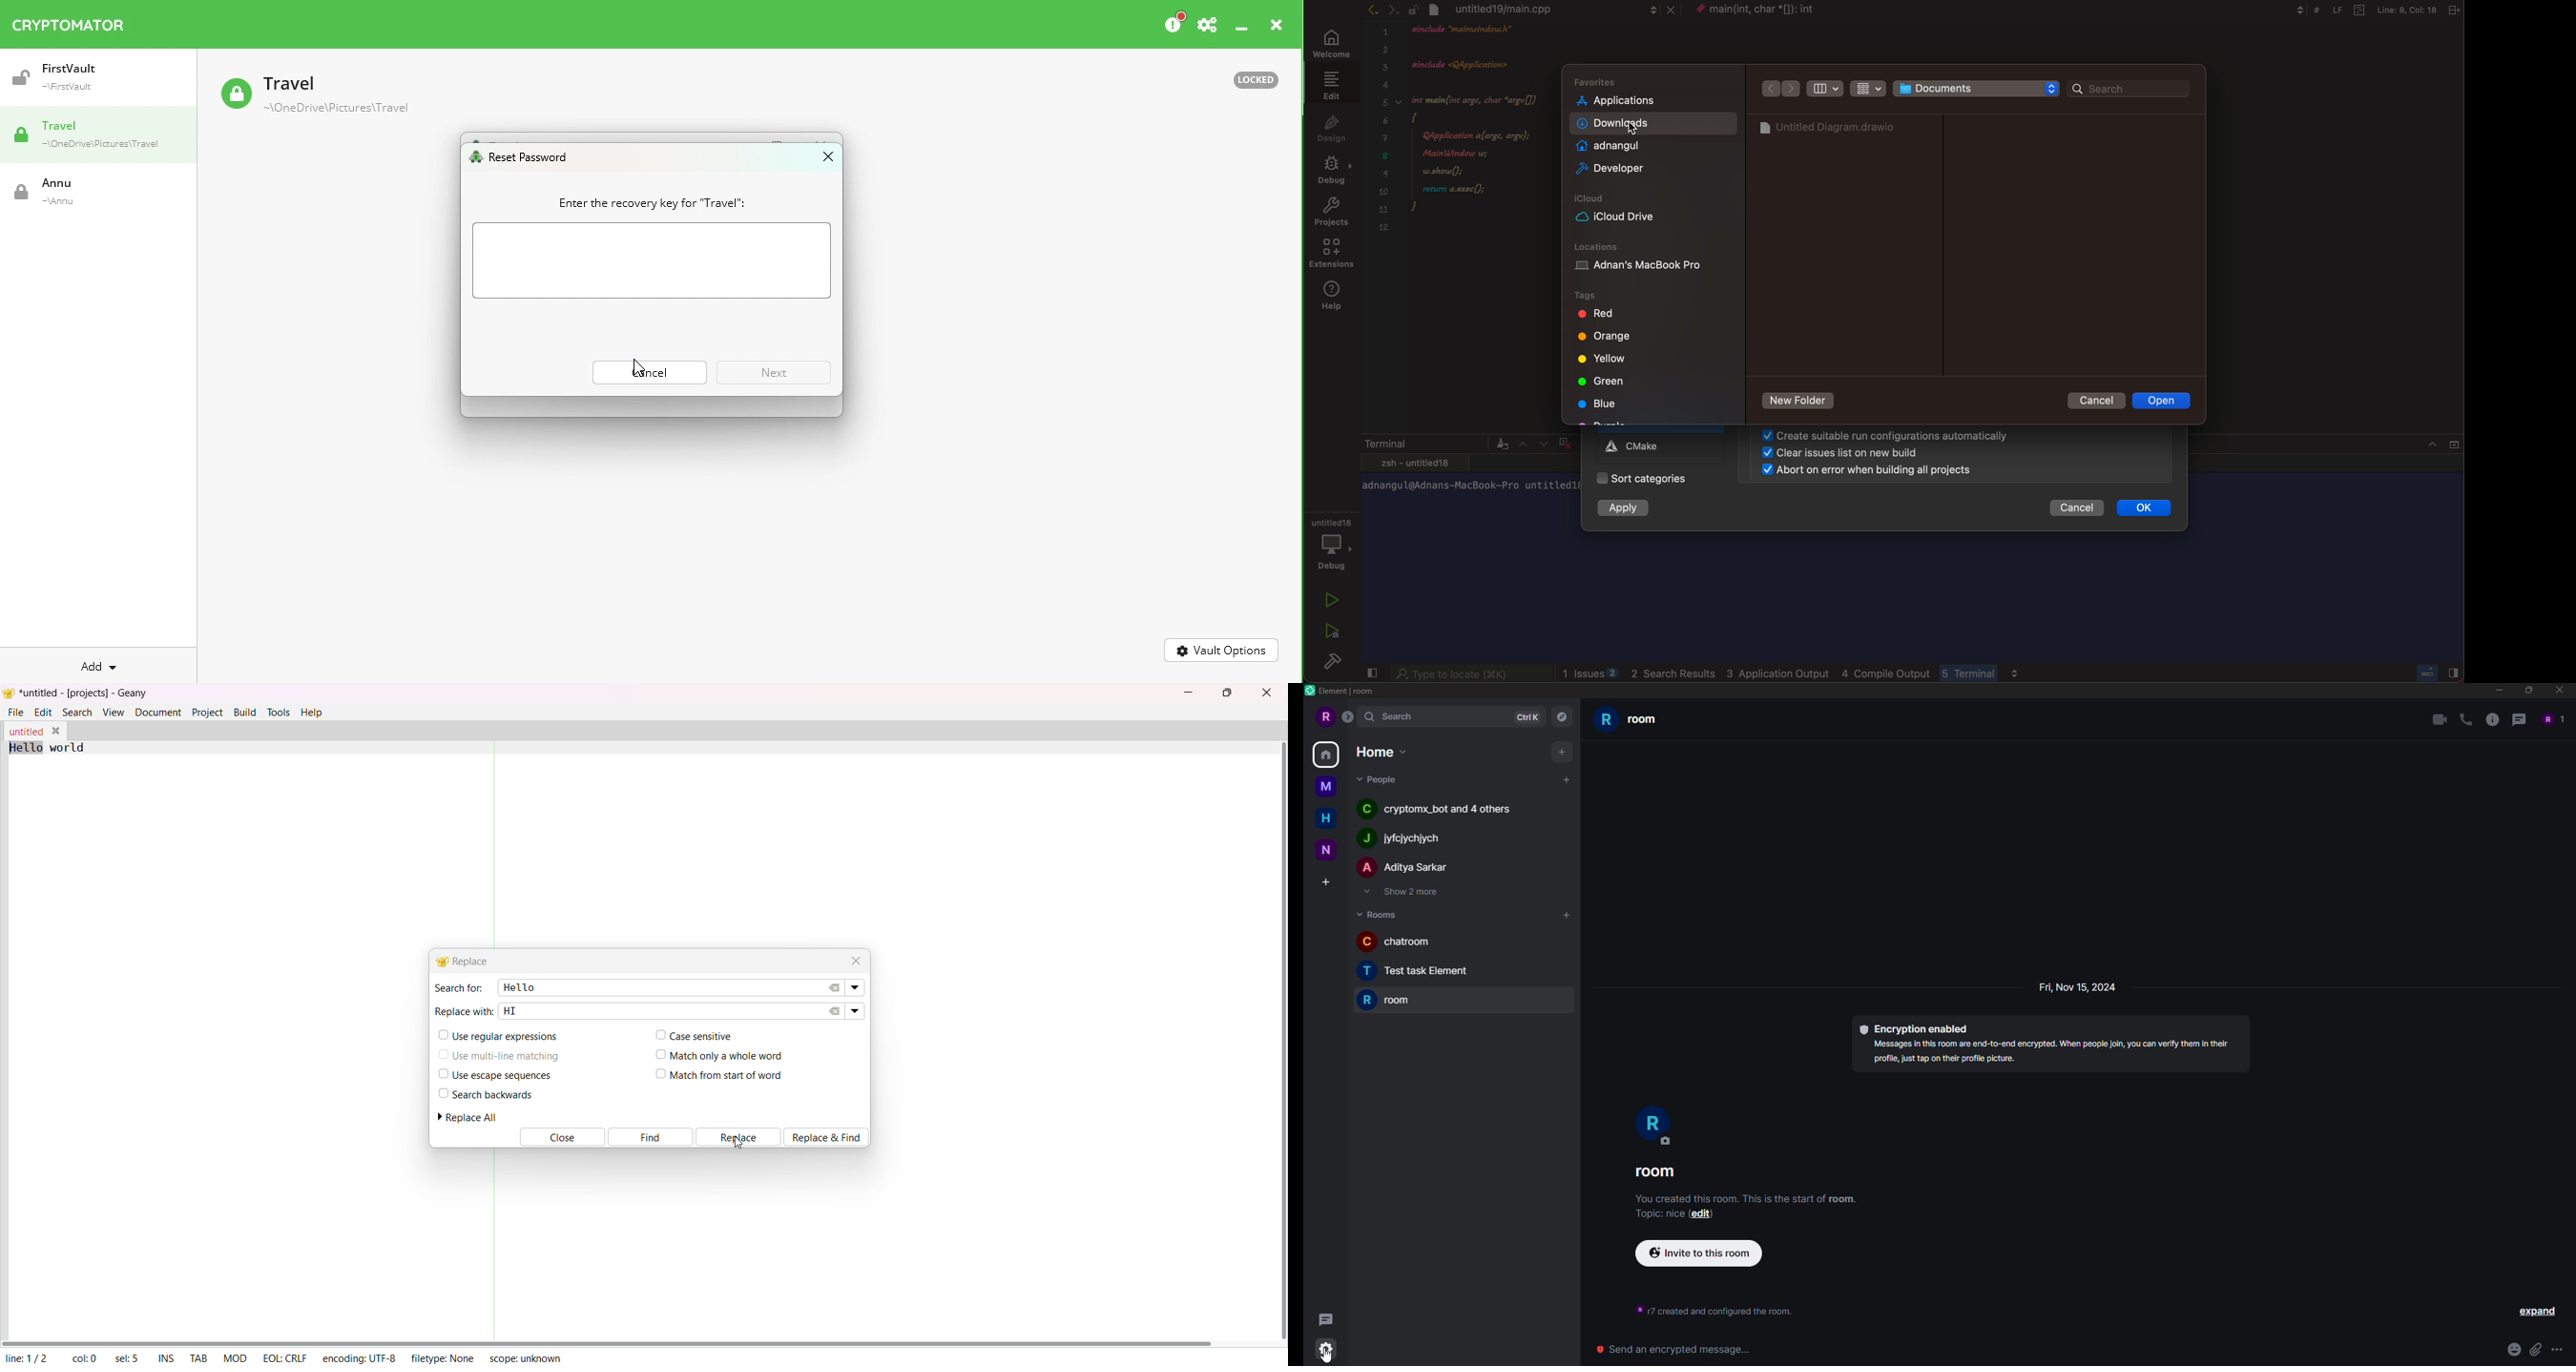 This screenshot has height=1372, width=2576. What do you see at coordinates (2551, 719) in the screenshot?
I see `people` at bounding box center [2551, 719].